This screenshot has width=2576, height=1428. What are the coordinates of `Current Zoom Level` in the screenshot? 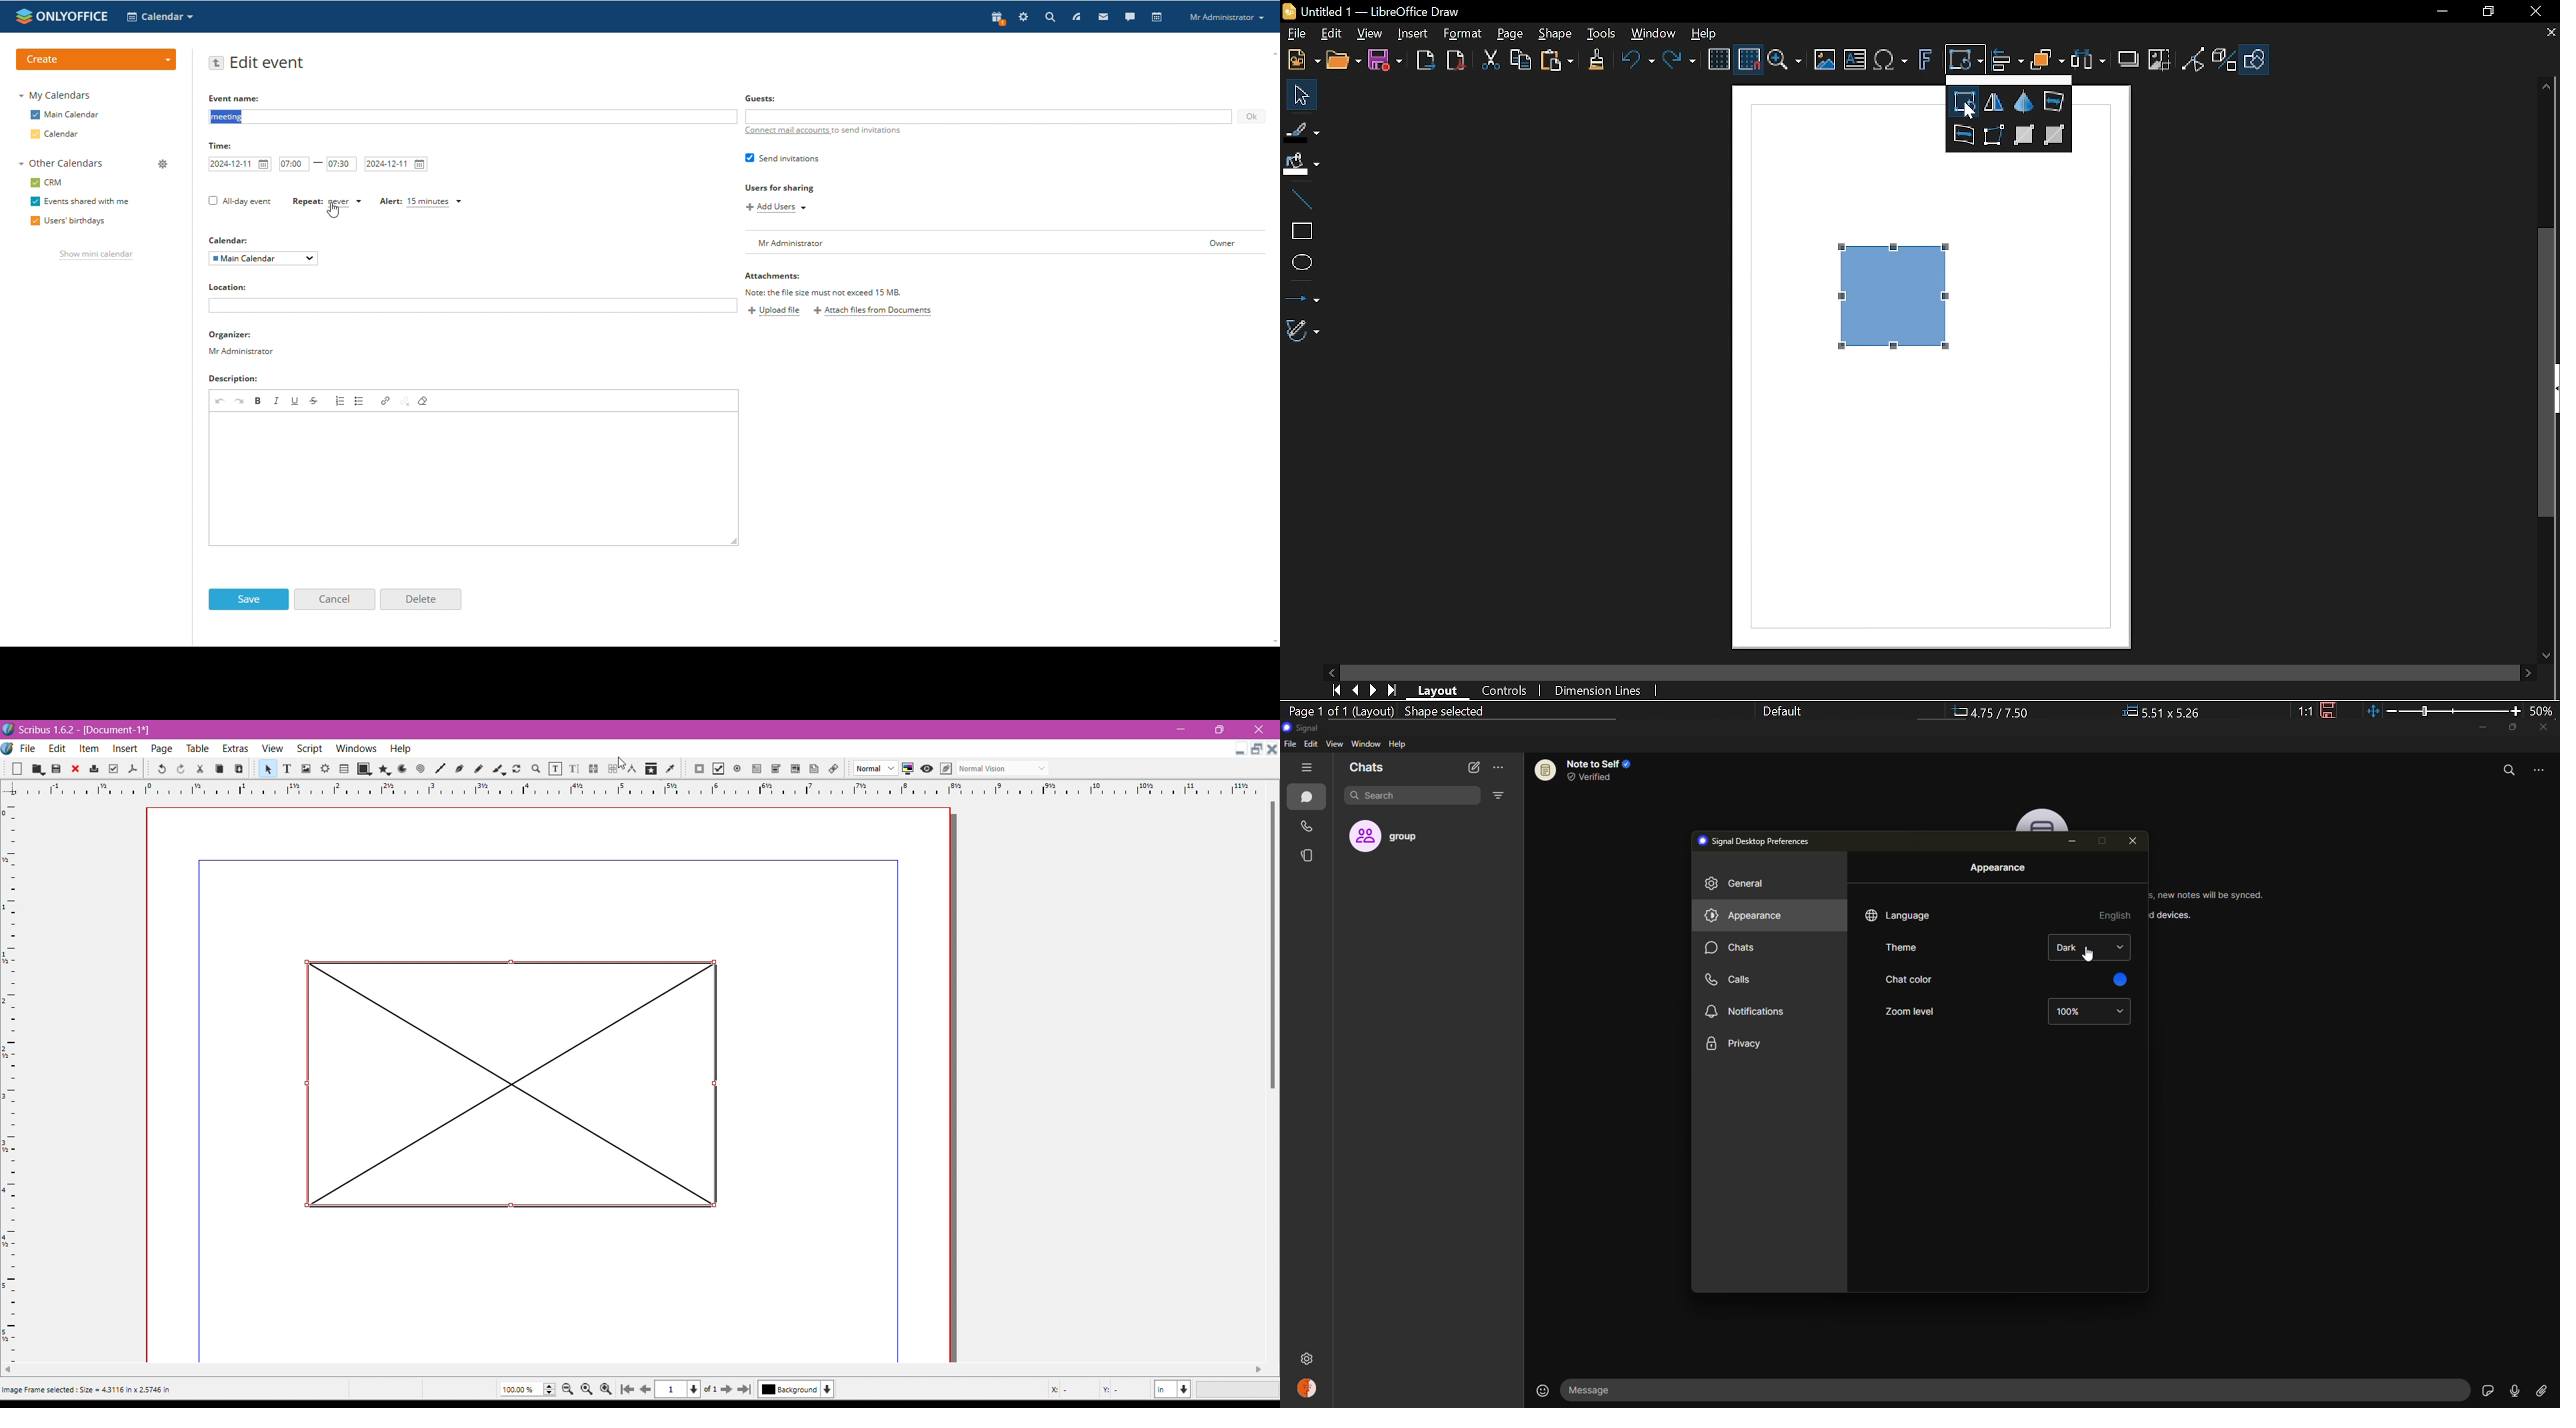 It's located at (528, 1389).